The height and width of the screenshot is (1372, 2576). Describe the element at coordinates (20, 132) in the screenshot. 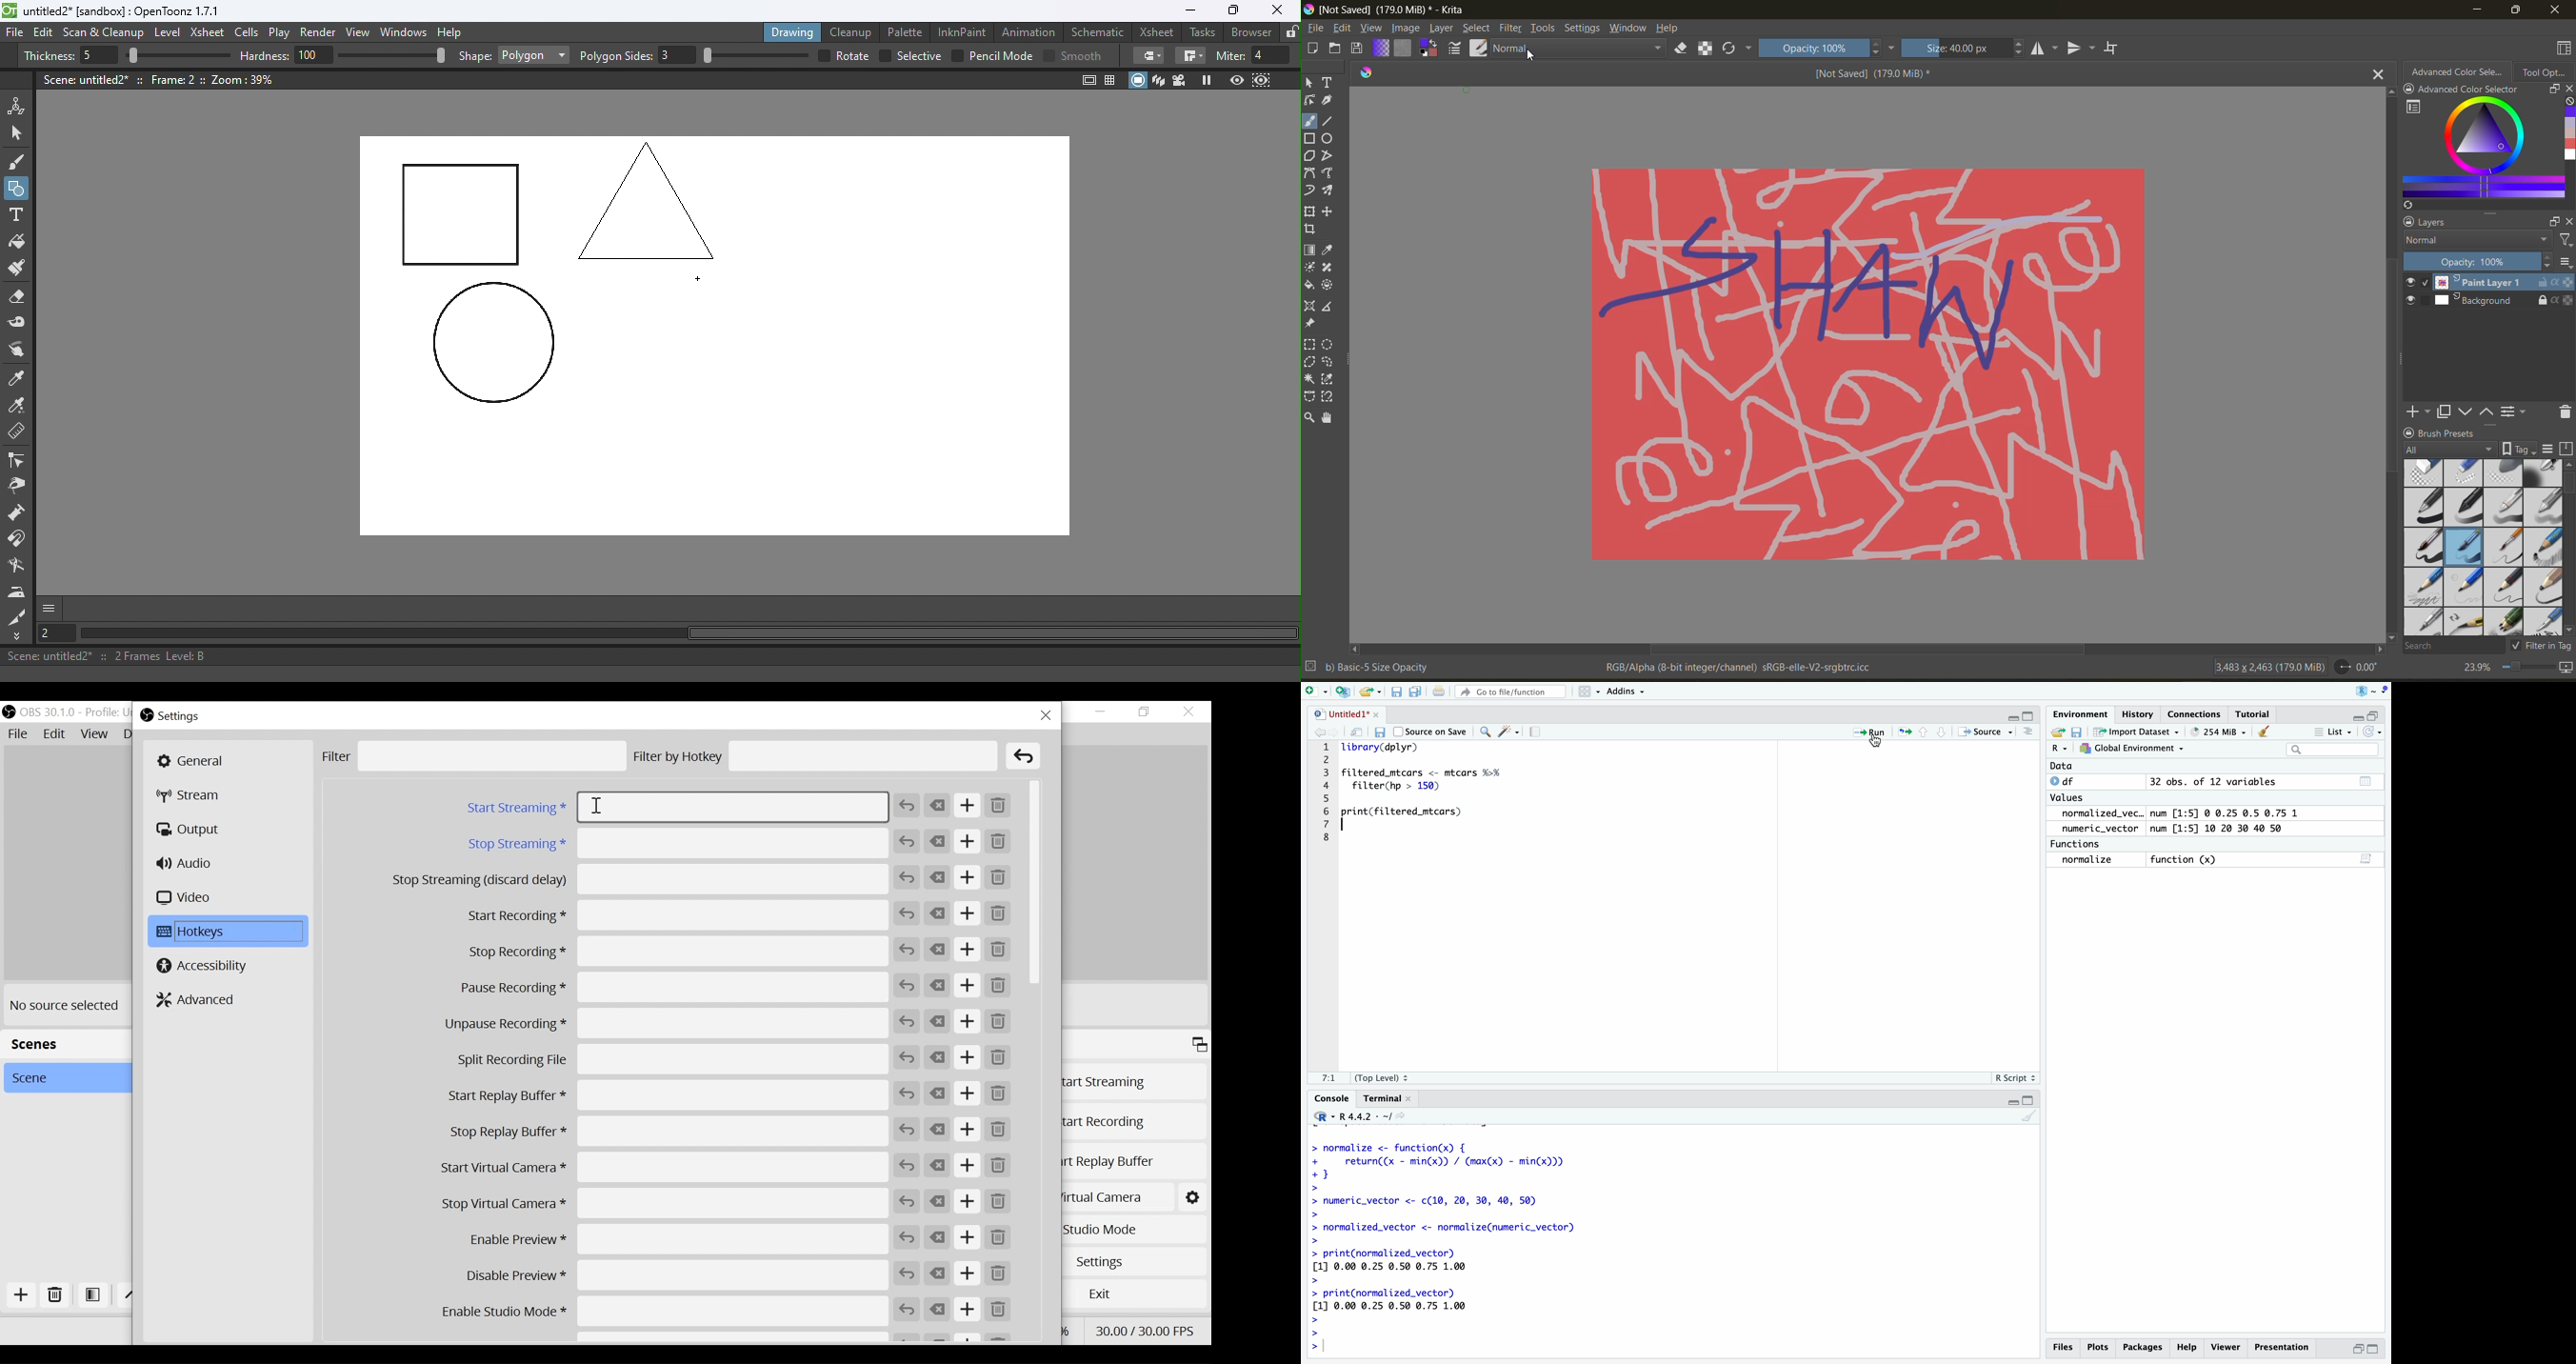

I see `Selection tool` at that location.